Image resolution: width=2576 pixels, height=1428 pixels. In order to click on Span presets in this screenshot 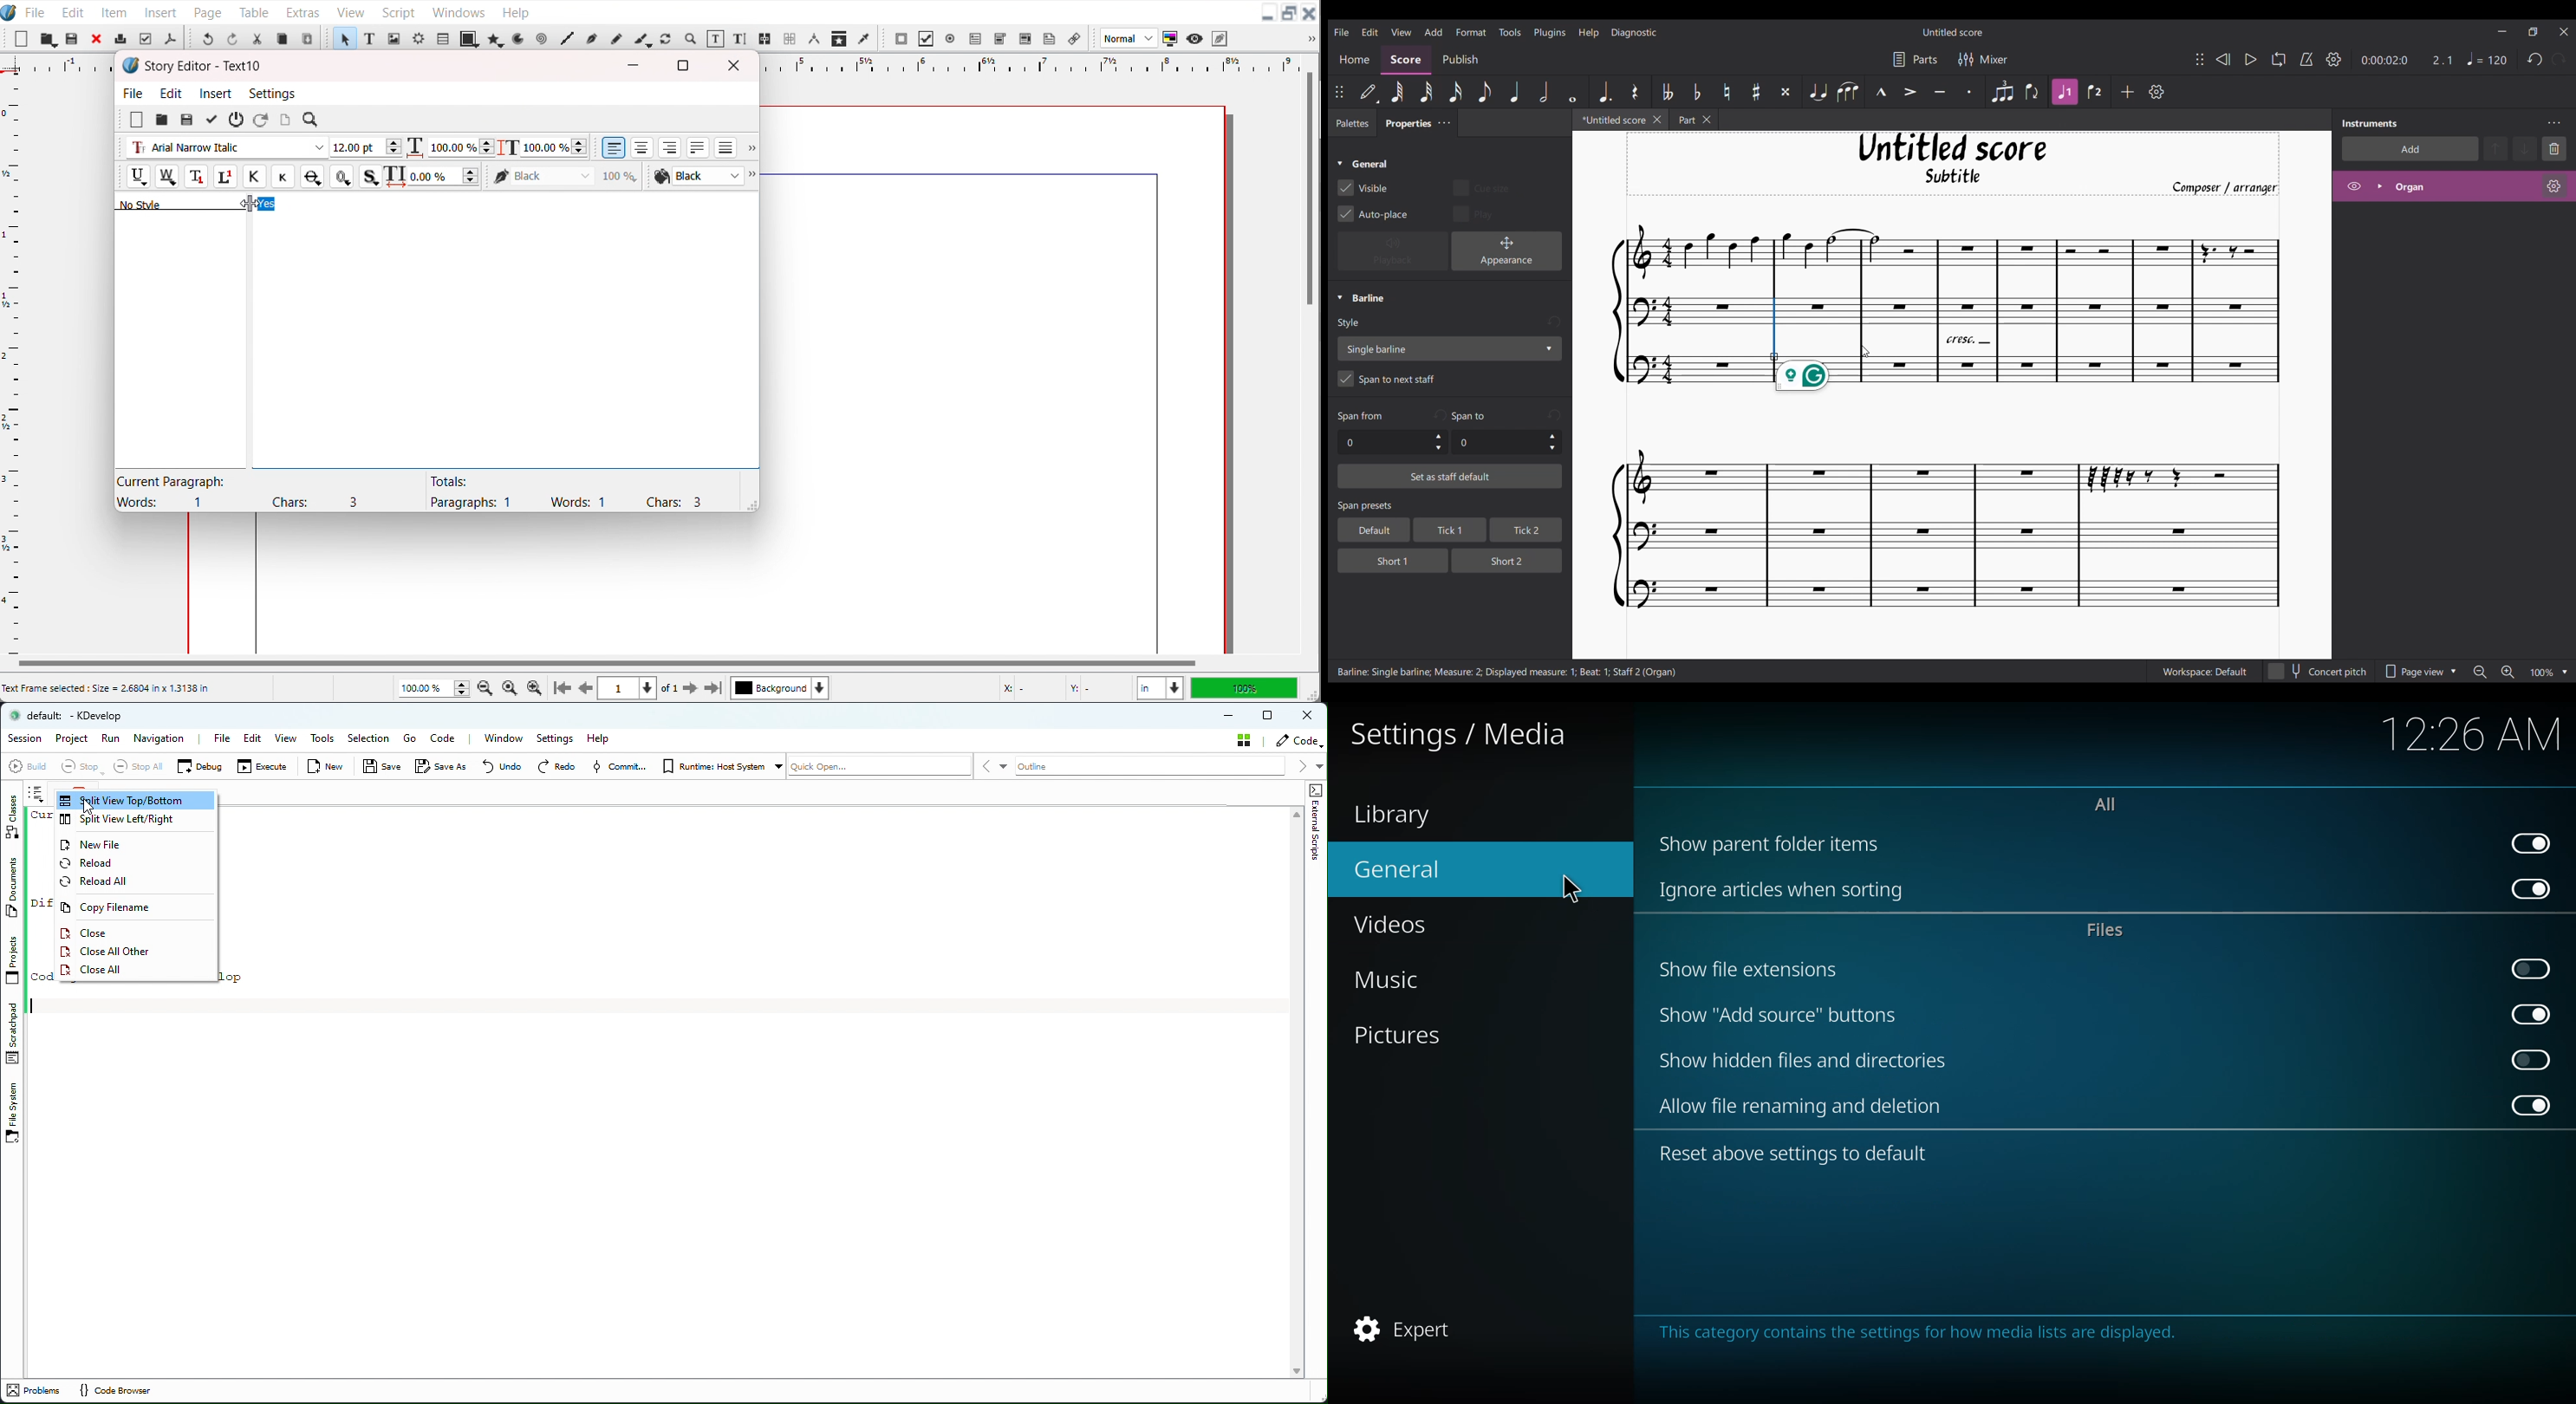, I will do `click(1451, 507)`.